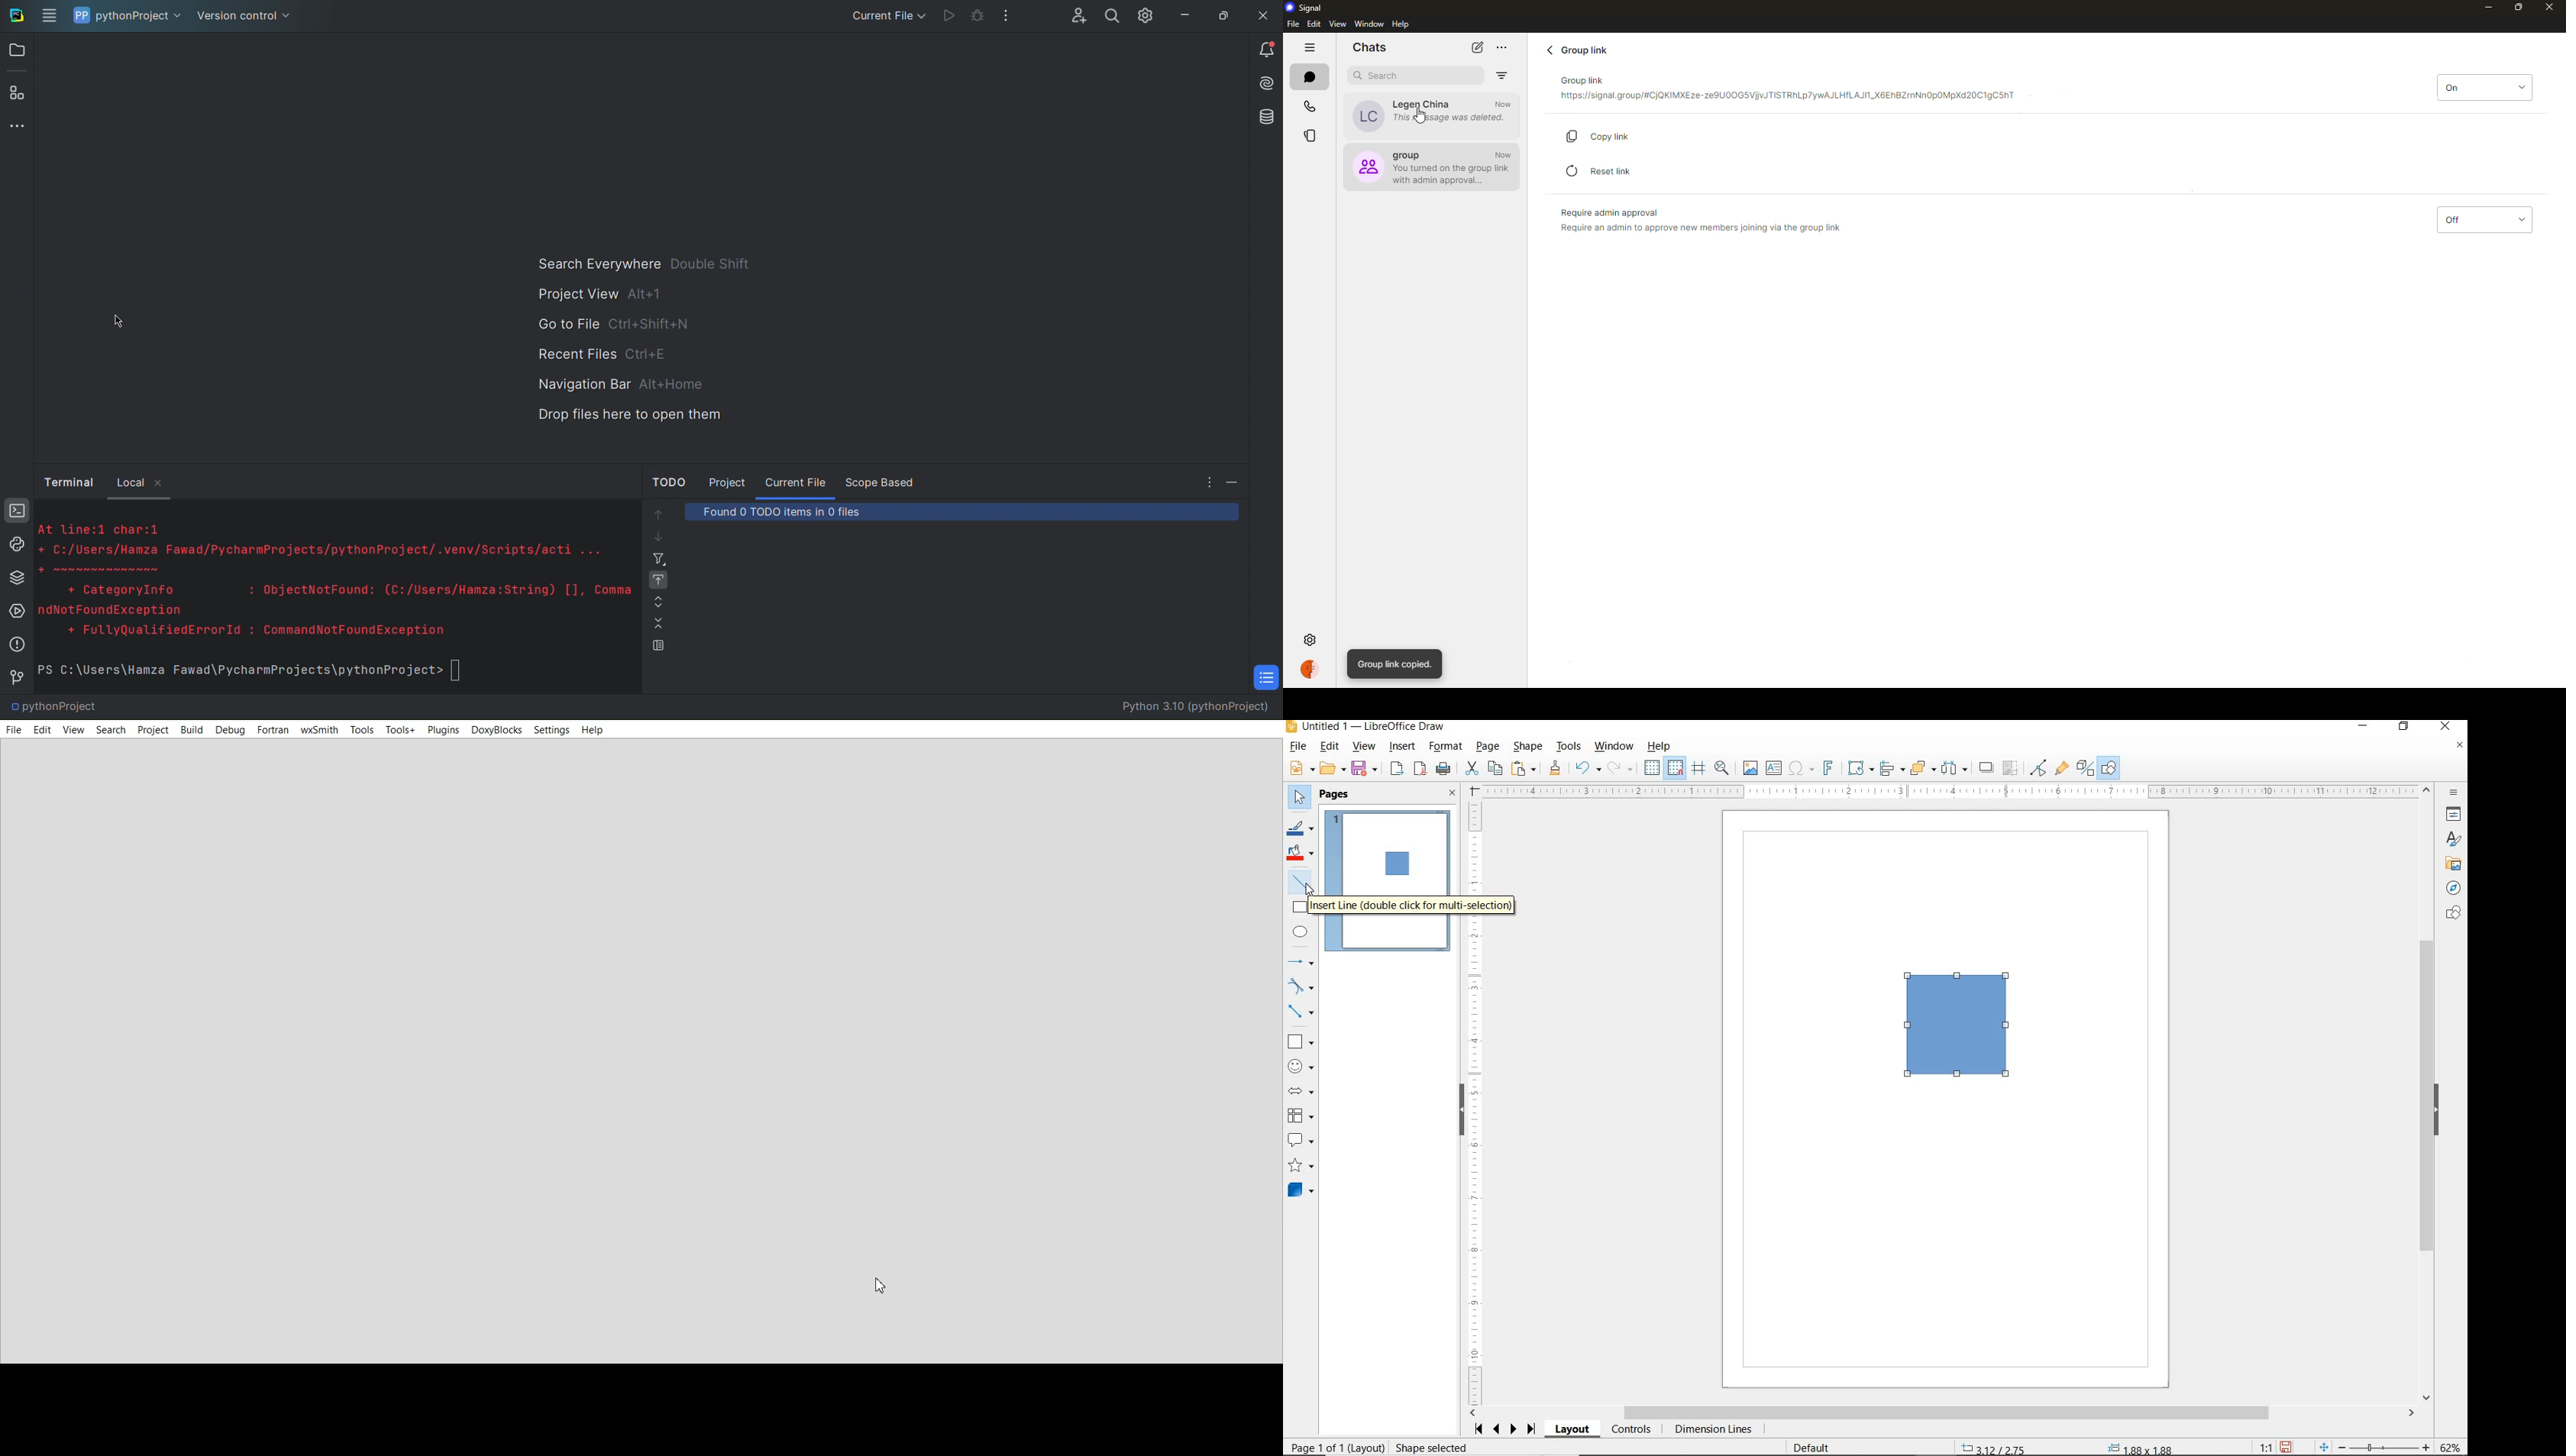  What do you see at coordinates (1413, 906) in the screenshot?
I see `INSERT LINE` at bounding box center [1413, 906].